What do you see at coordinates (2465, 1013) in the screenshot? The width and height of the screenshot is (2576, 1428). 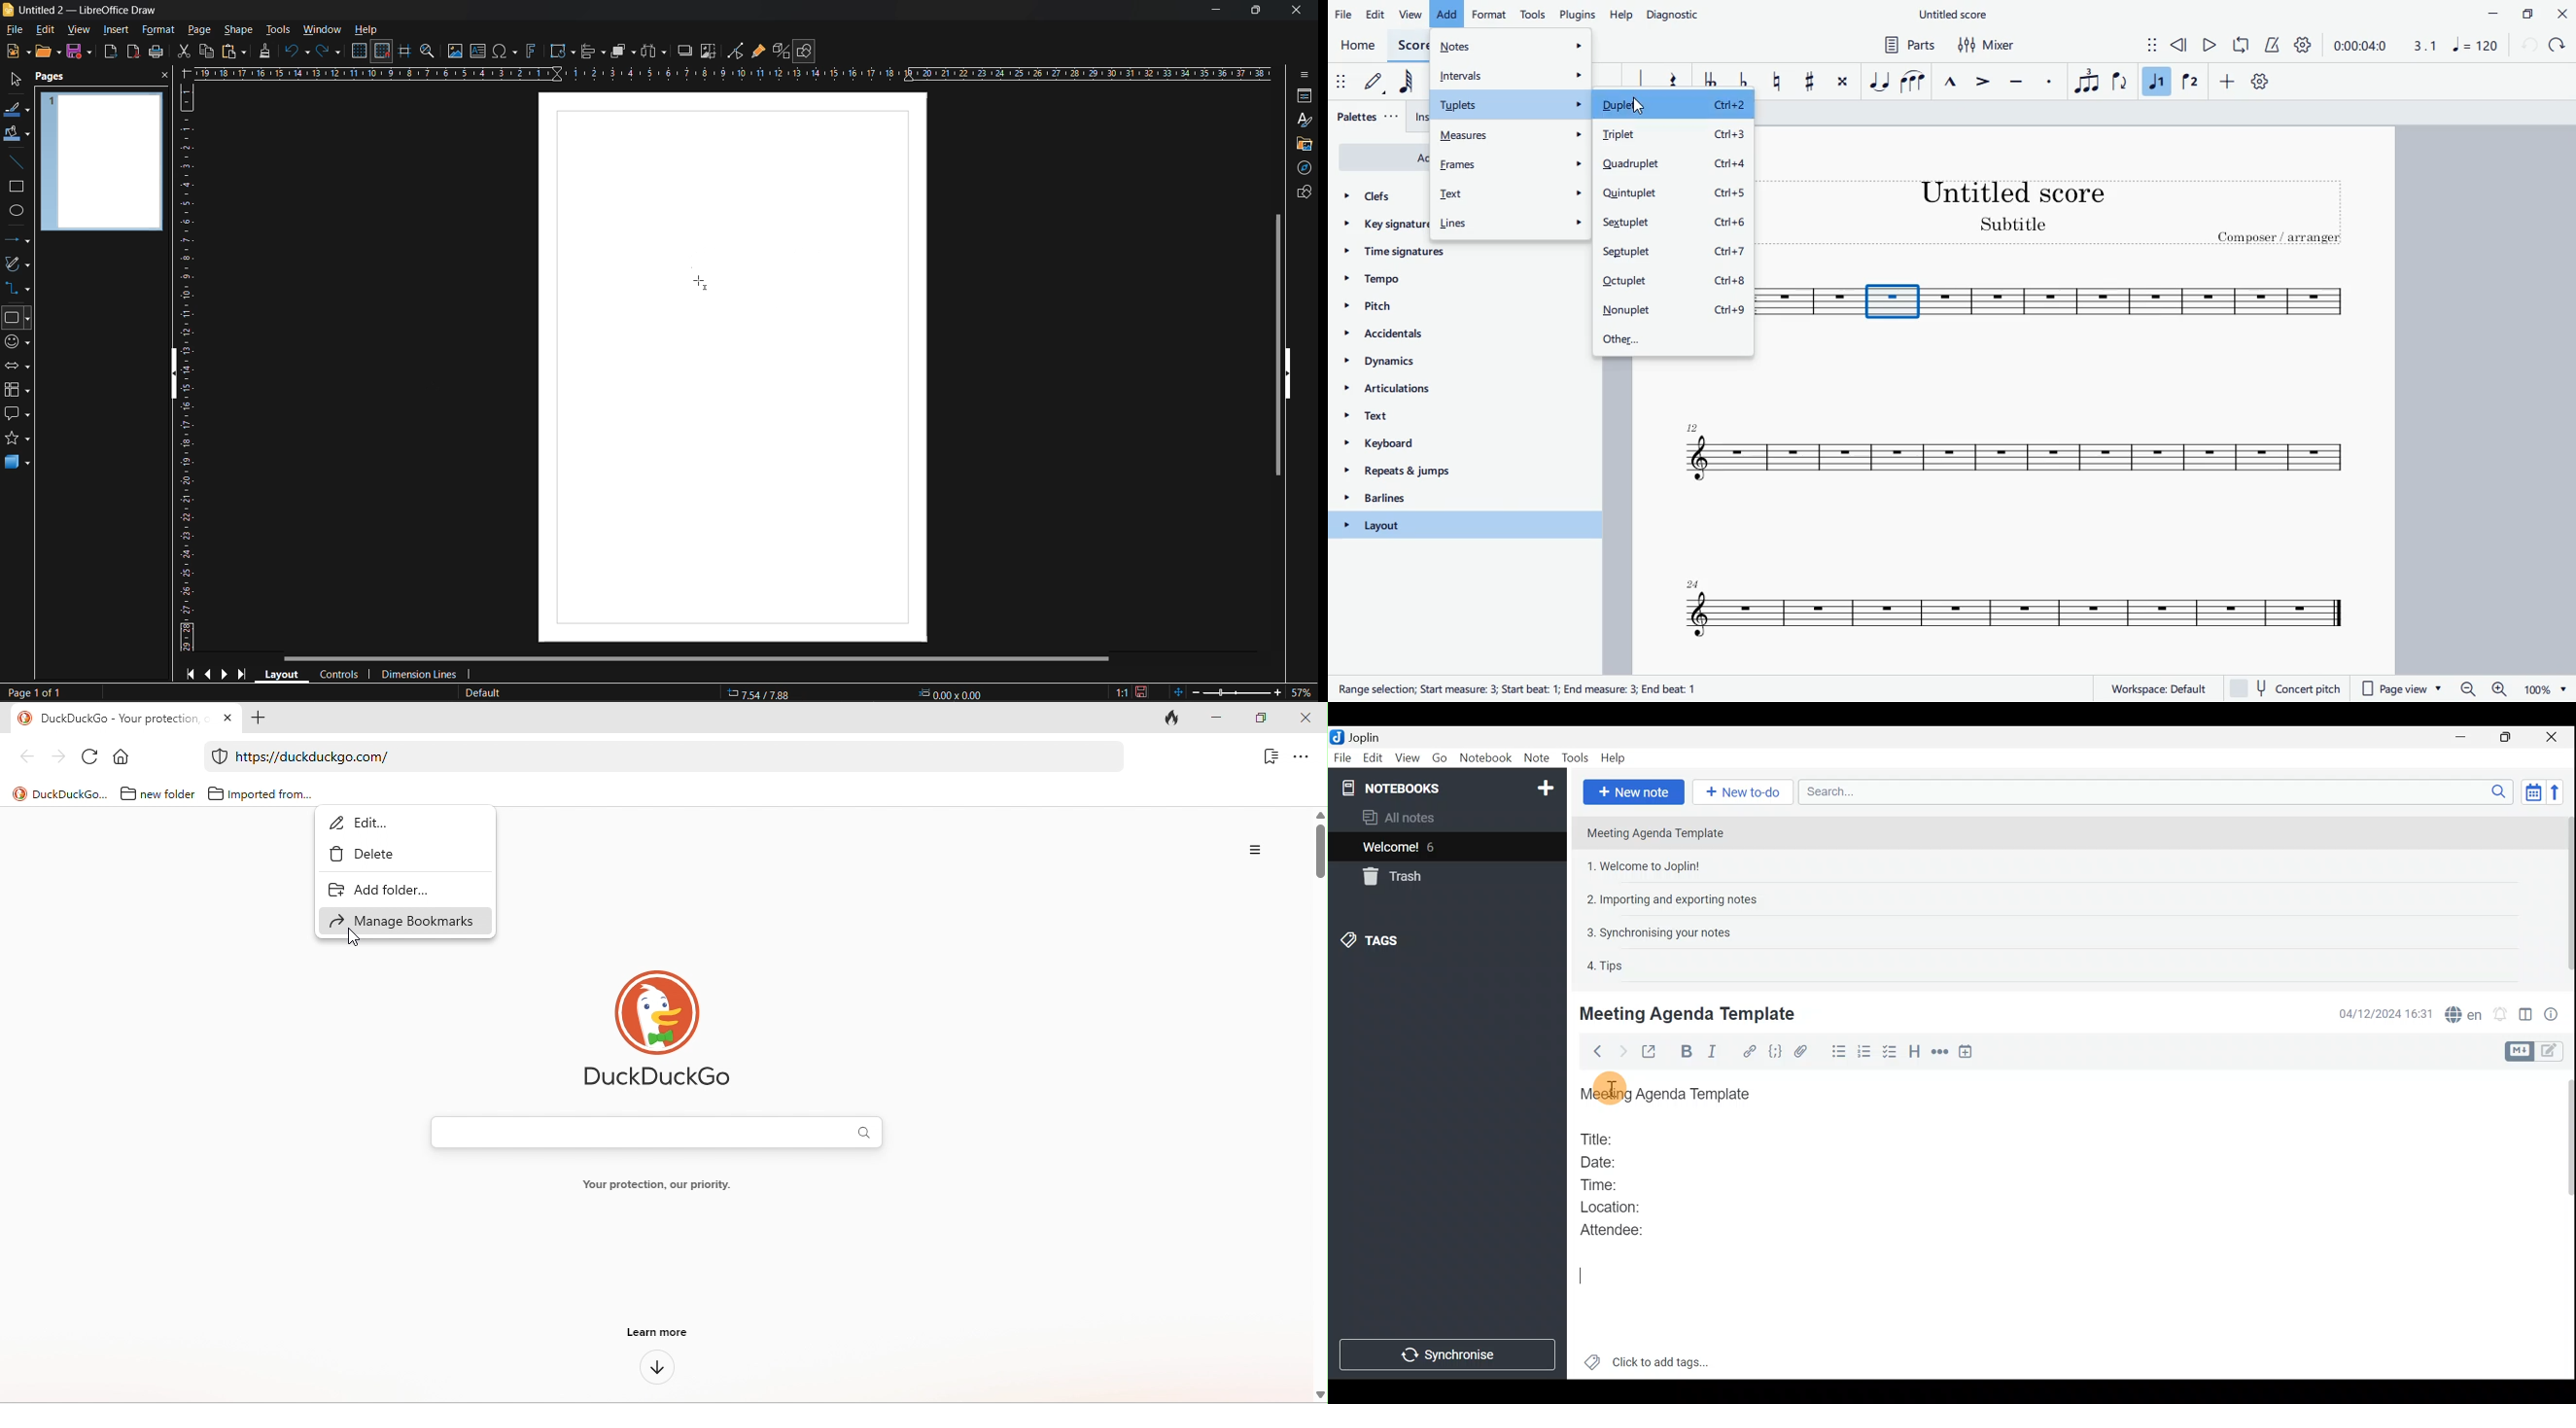 I see `Spell checker` at bounding box center [2465, 1013].